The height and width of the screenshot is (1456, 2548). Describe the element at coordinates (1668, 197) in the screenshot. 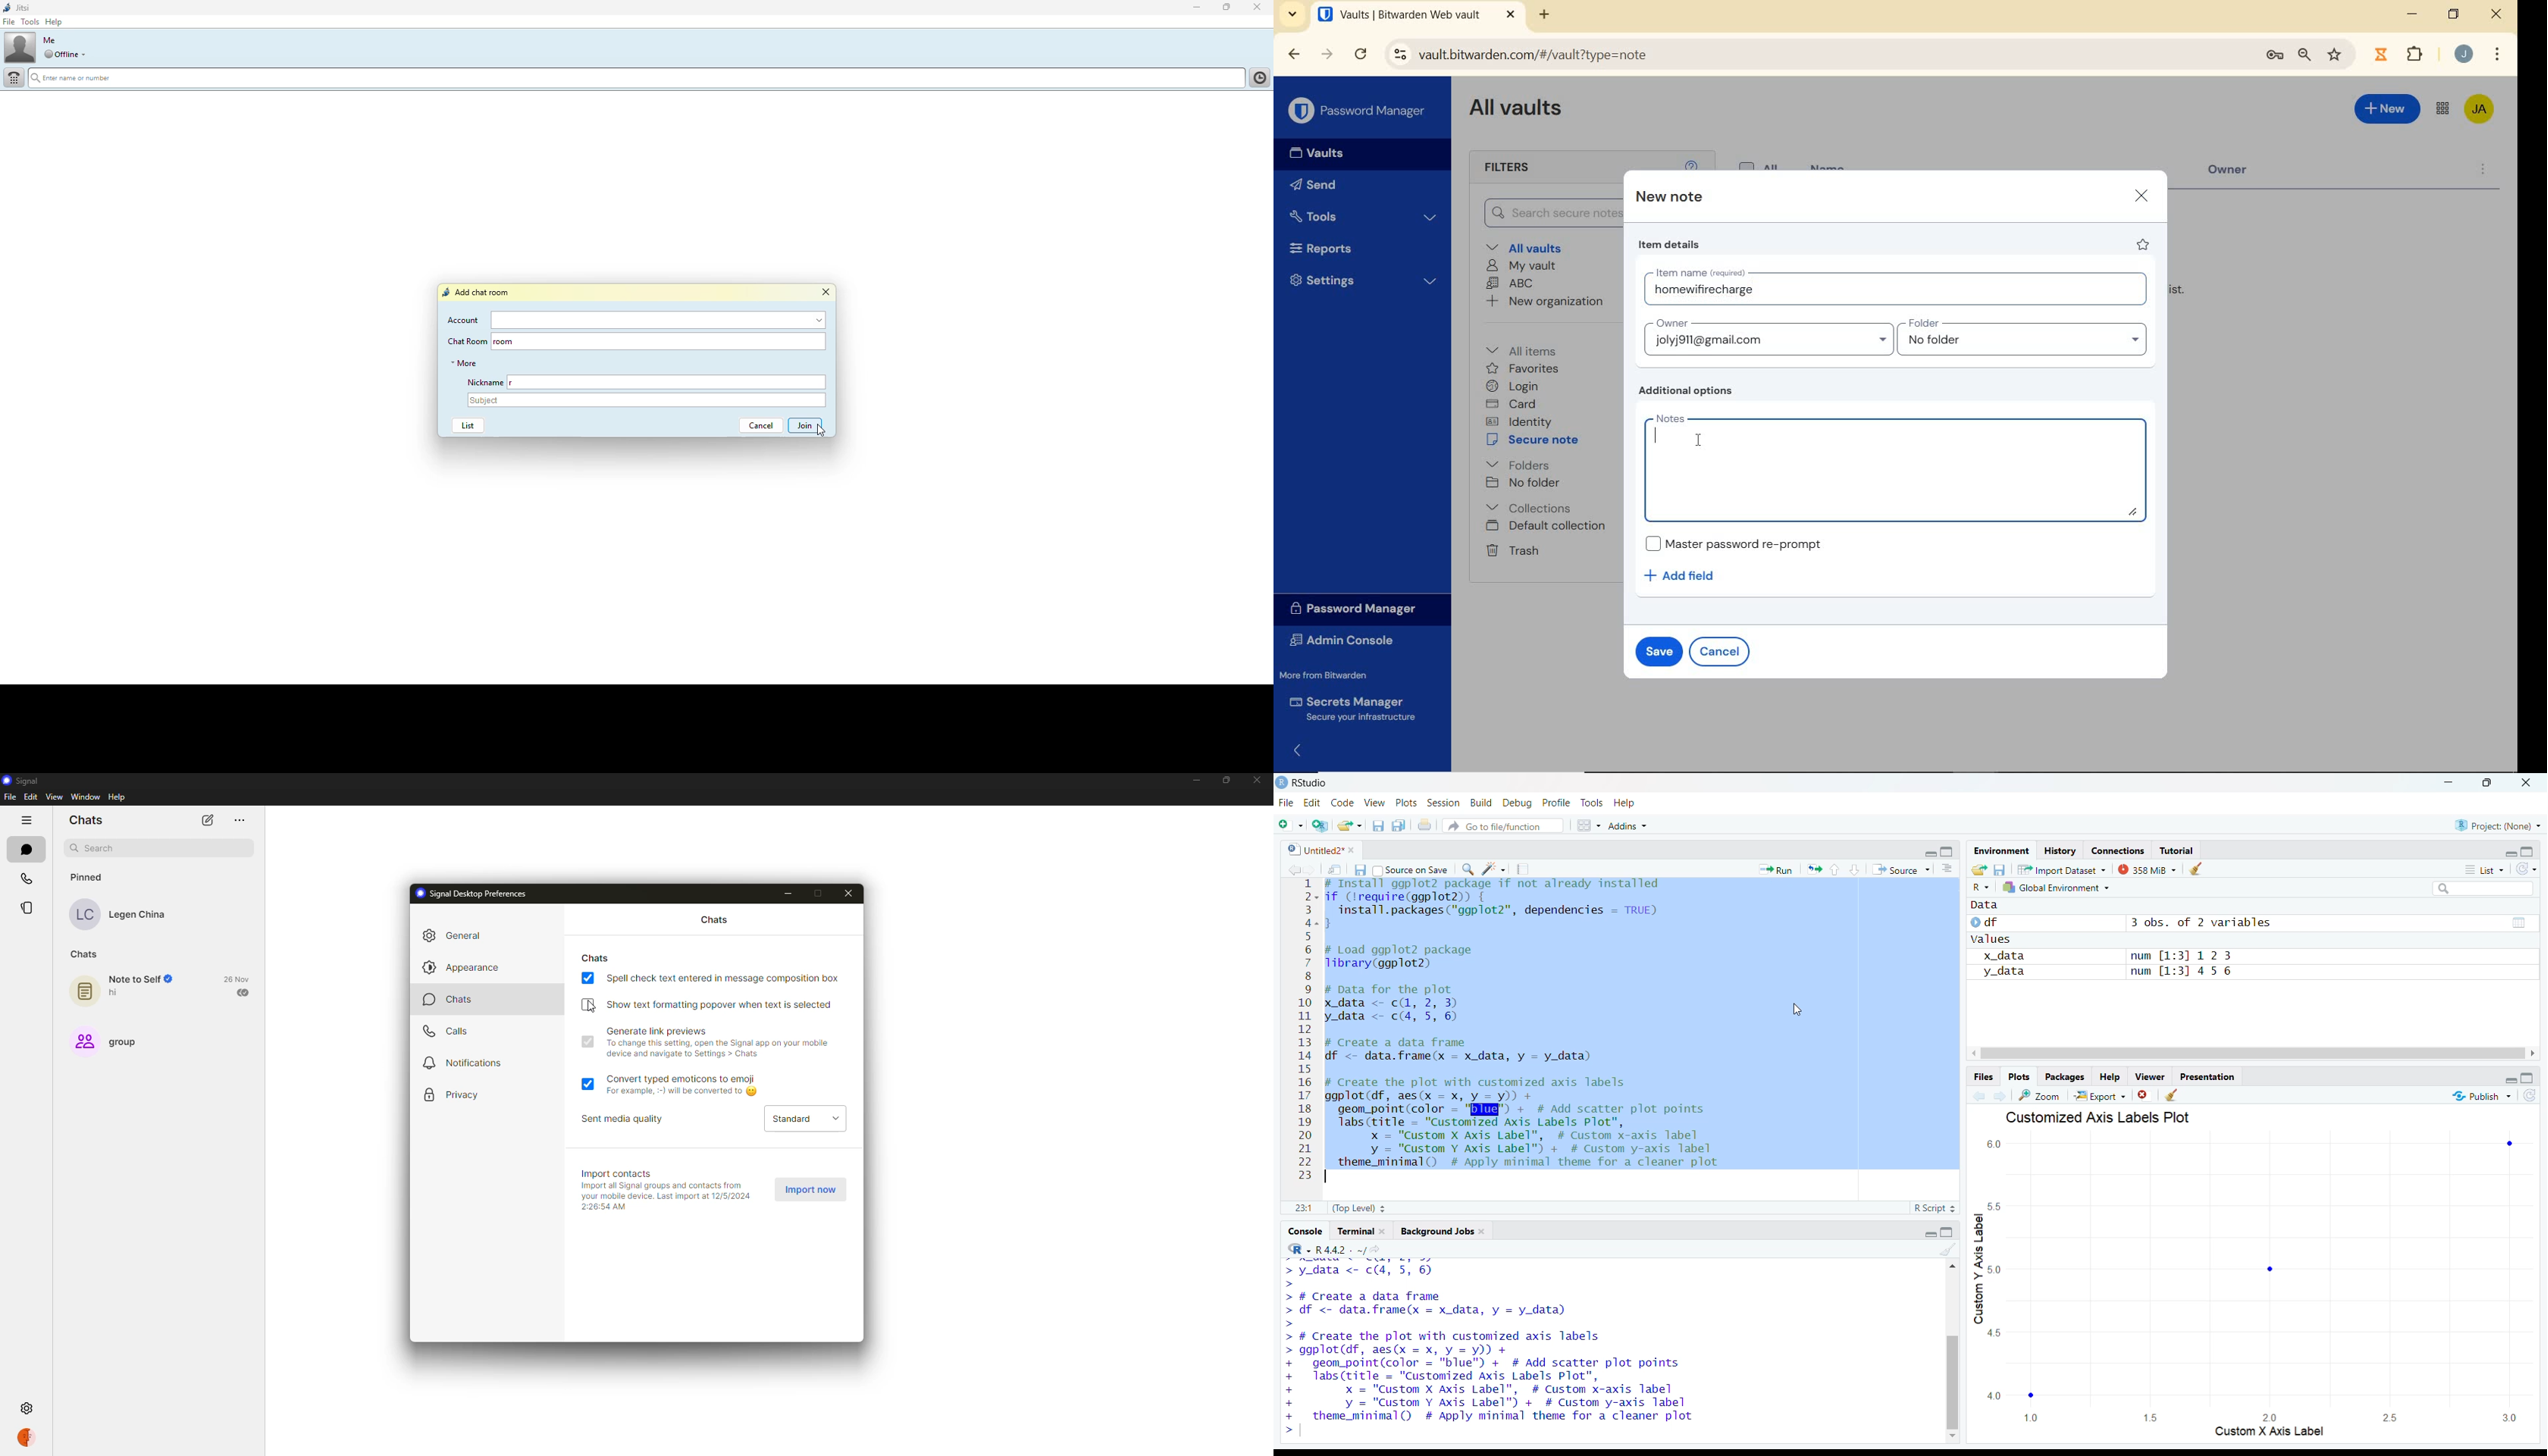

I see `new note` at that location.